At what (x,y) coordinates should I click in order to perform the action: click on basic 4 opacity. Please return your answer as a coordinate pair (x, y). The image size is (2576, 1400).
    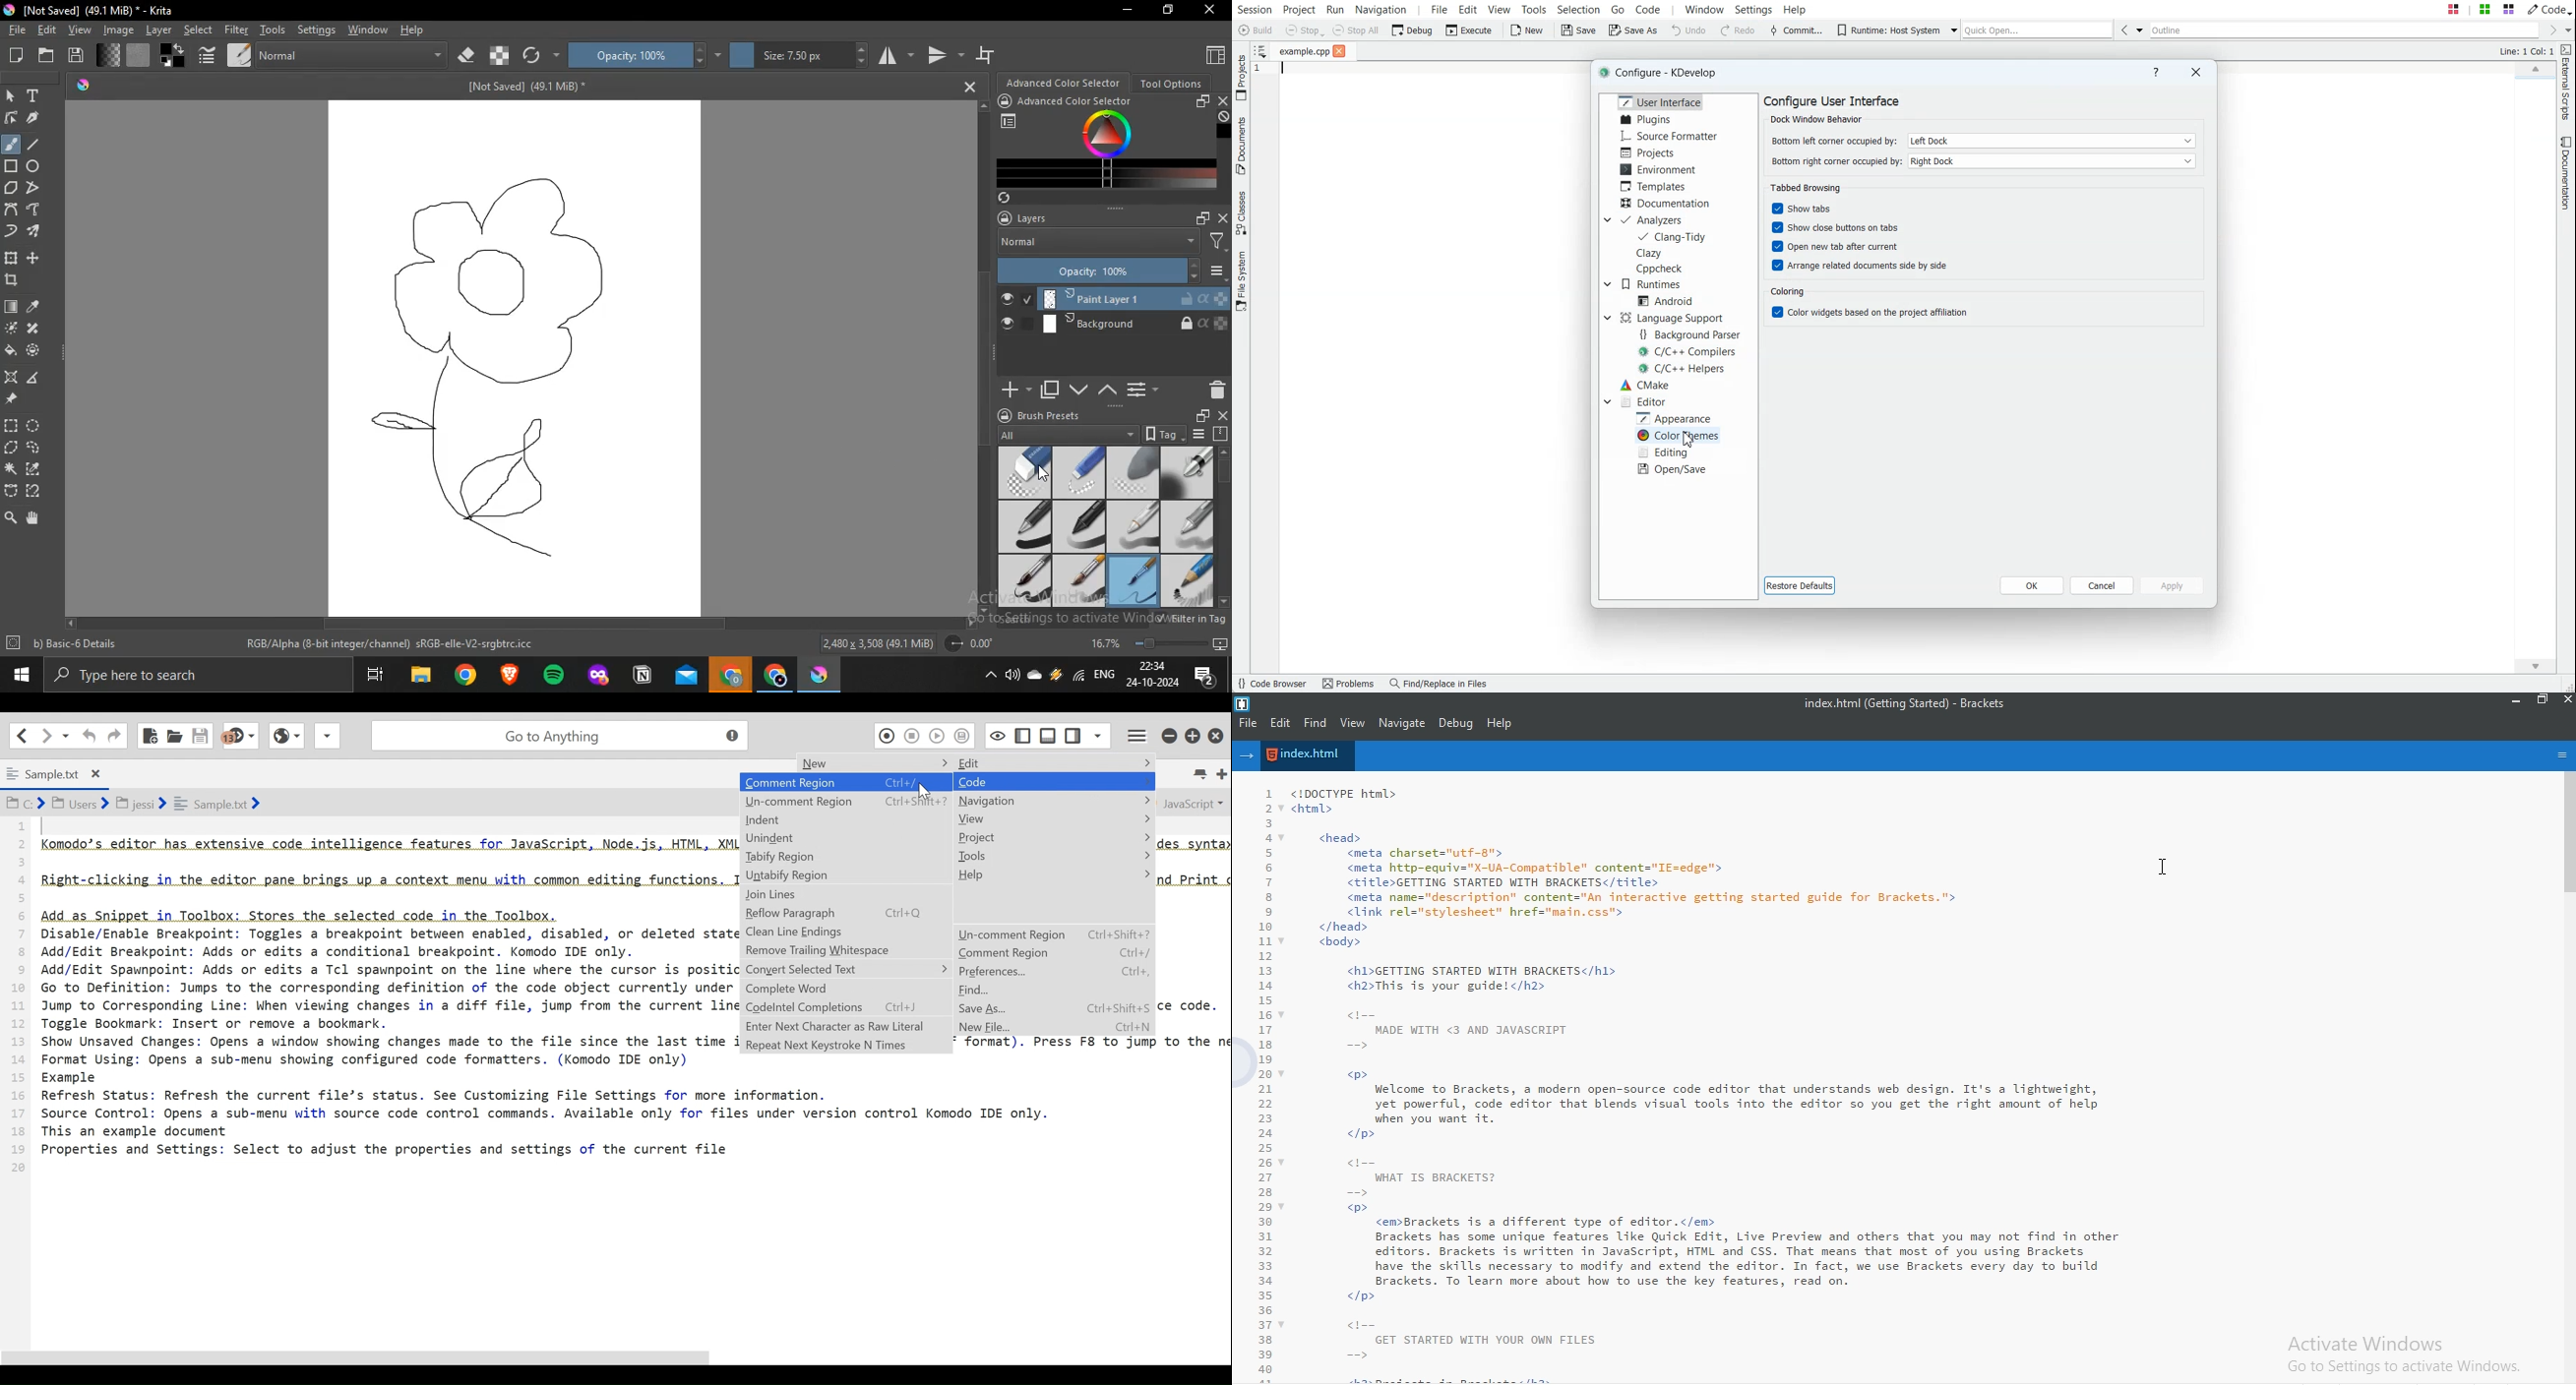
    Looking at the image, I should click on (1190, 527).